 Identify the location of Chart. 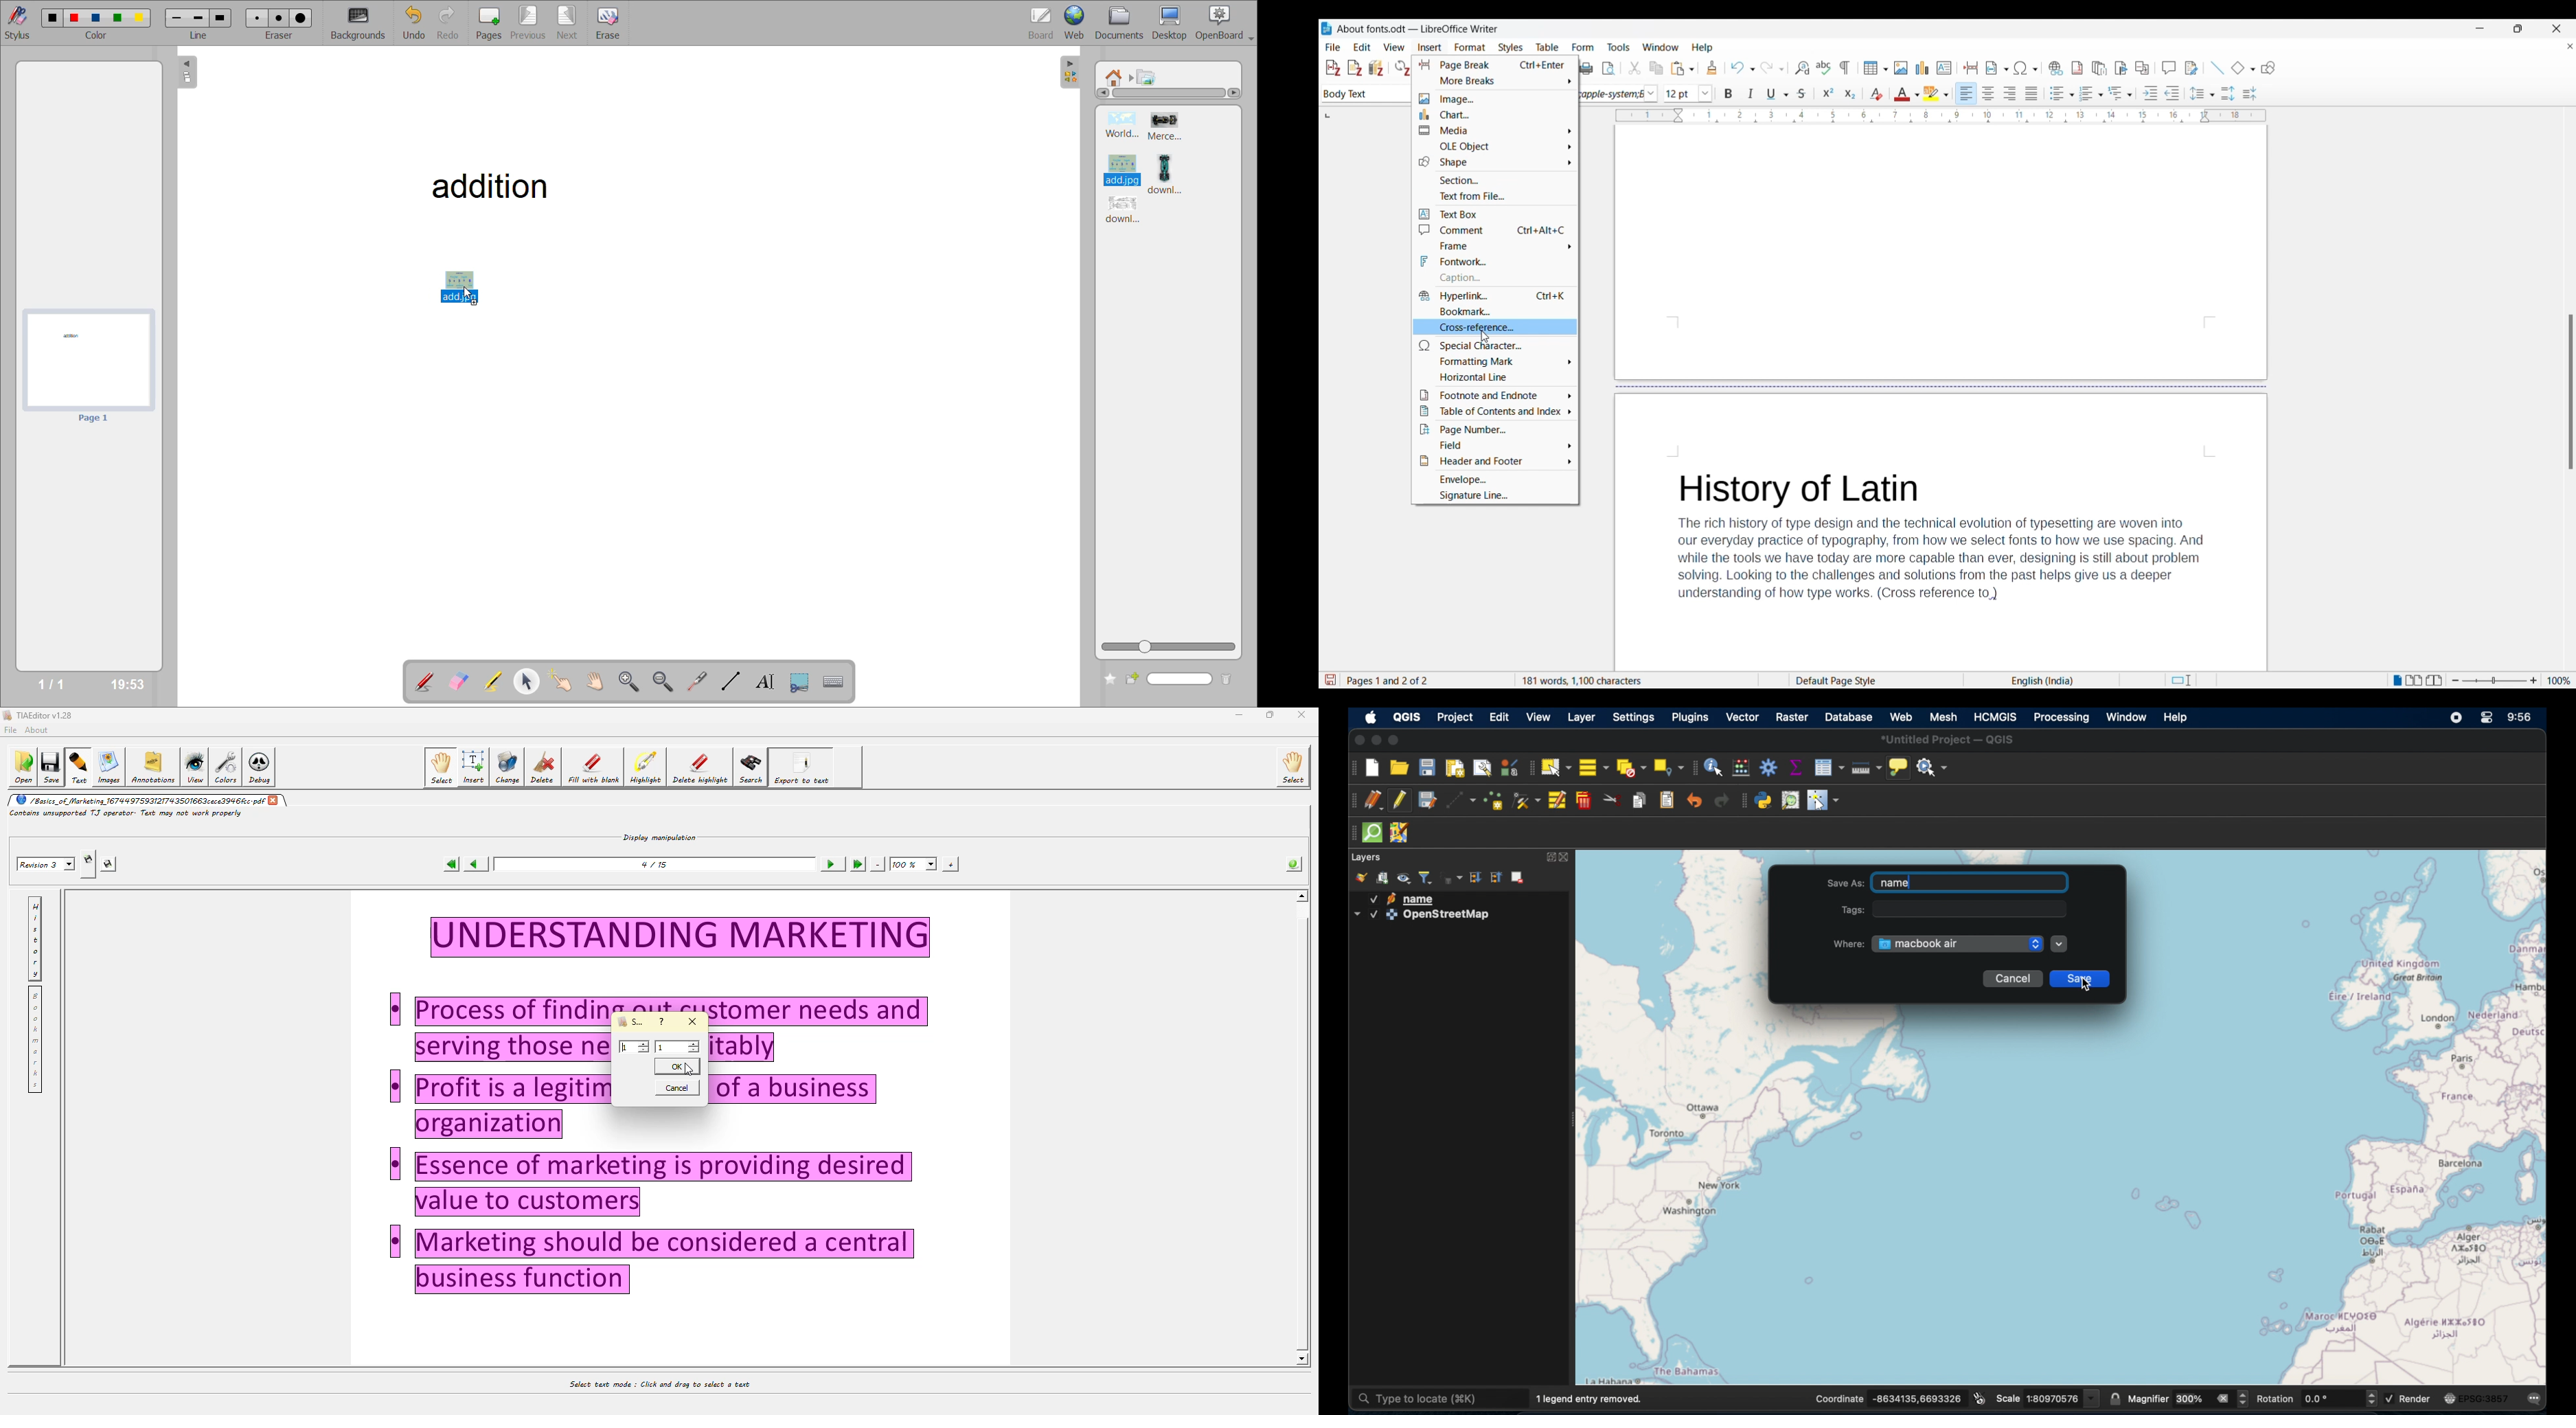
(1495, 115).